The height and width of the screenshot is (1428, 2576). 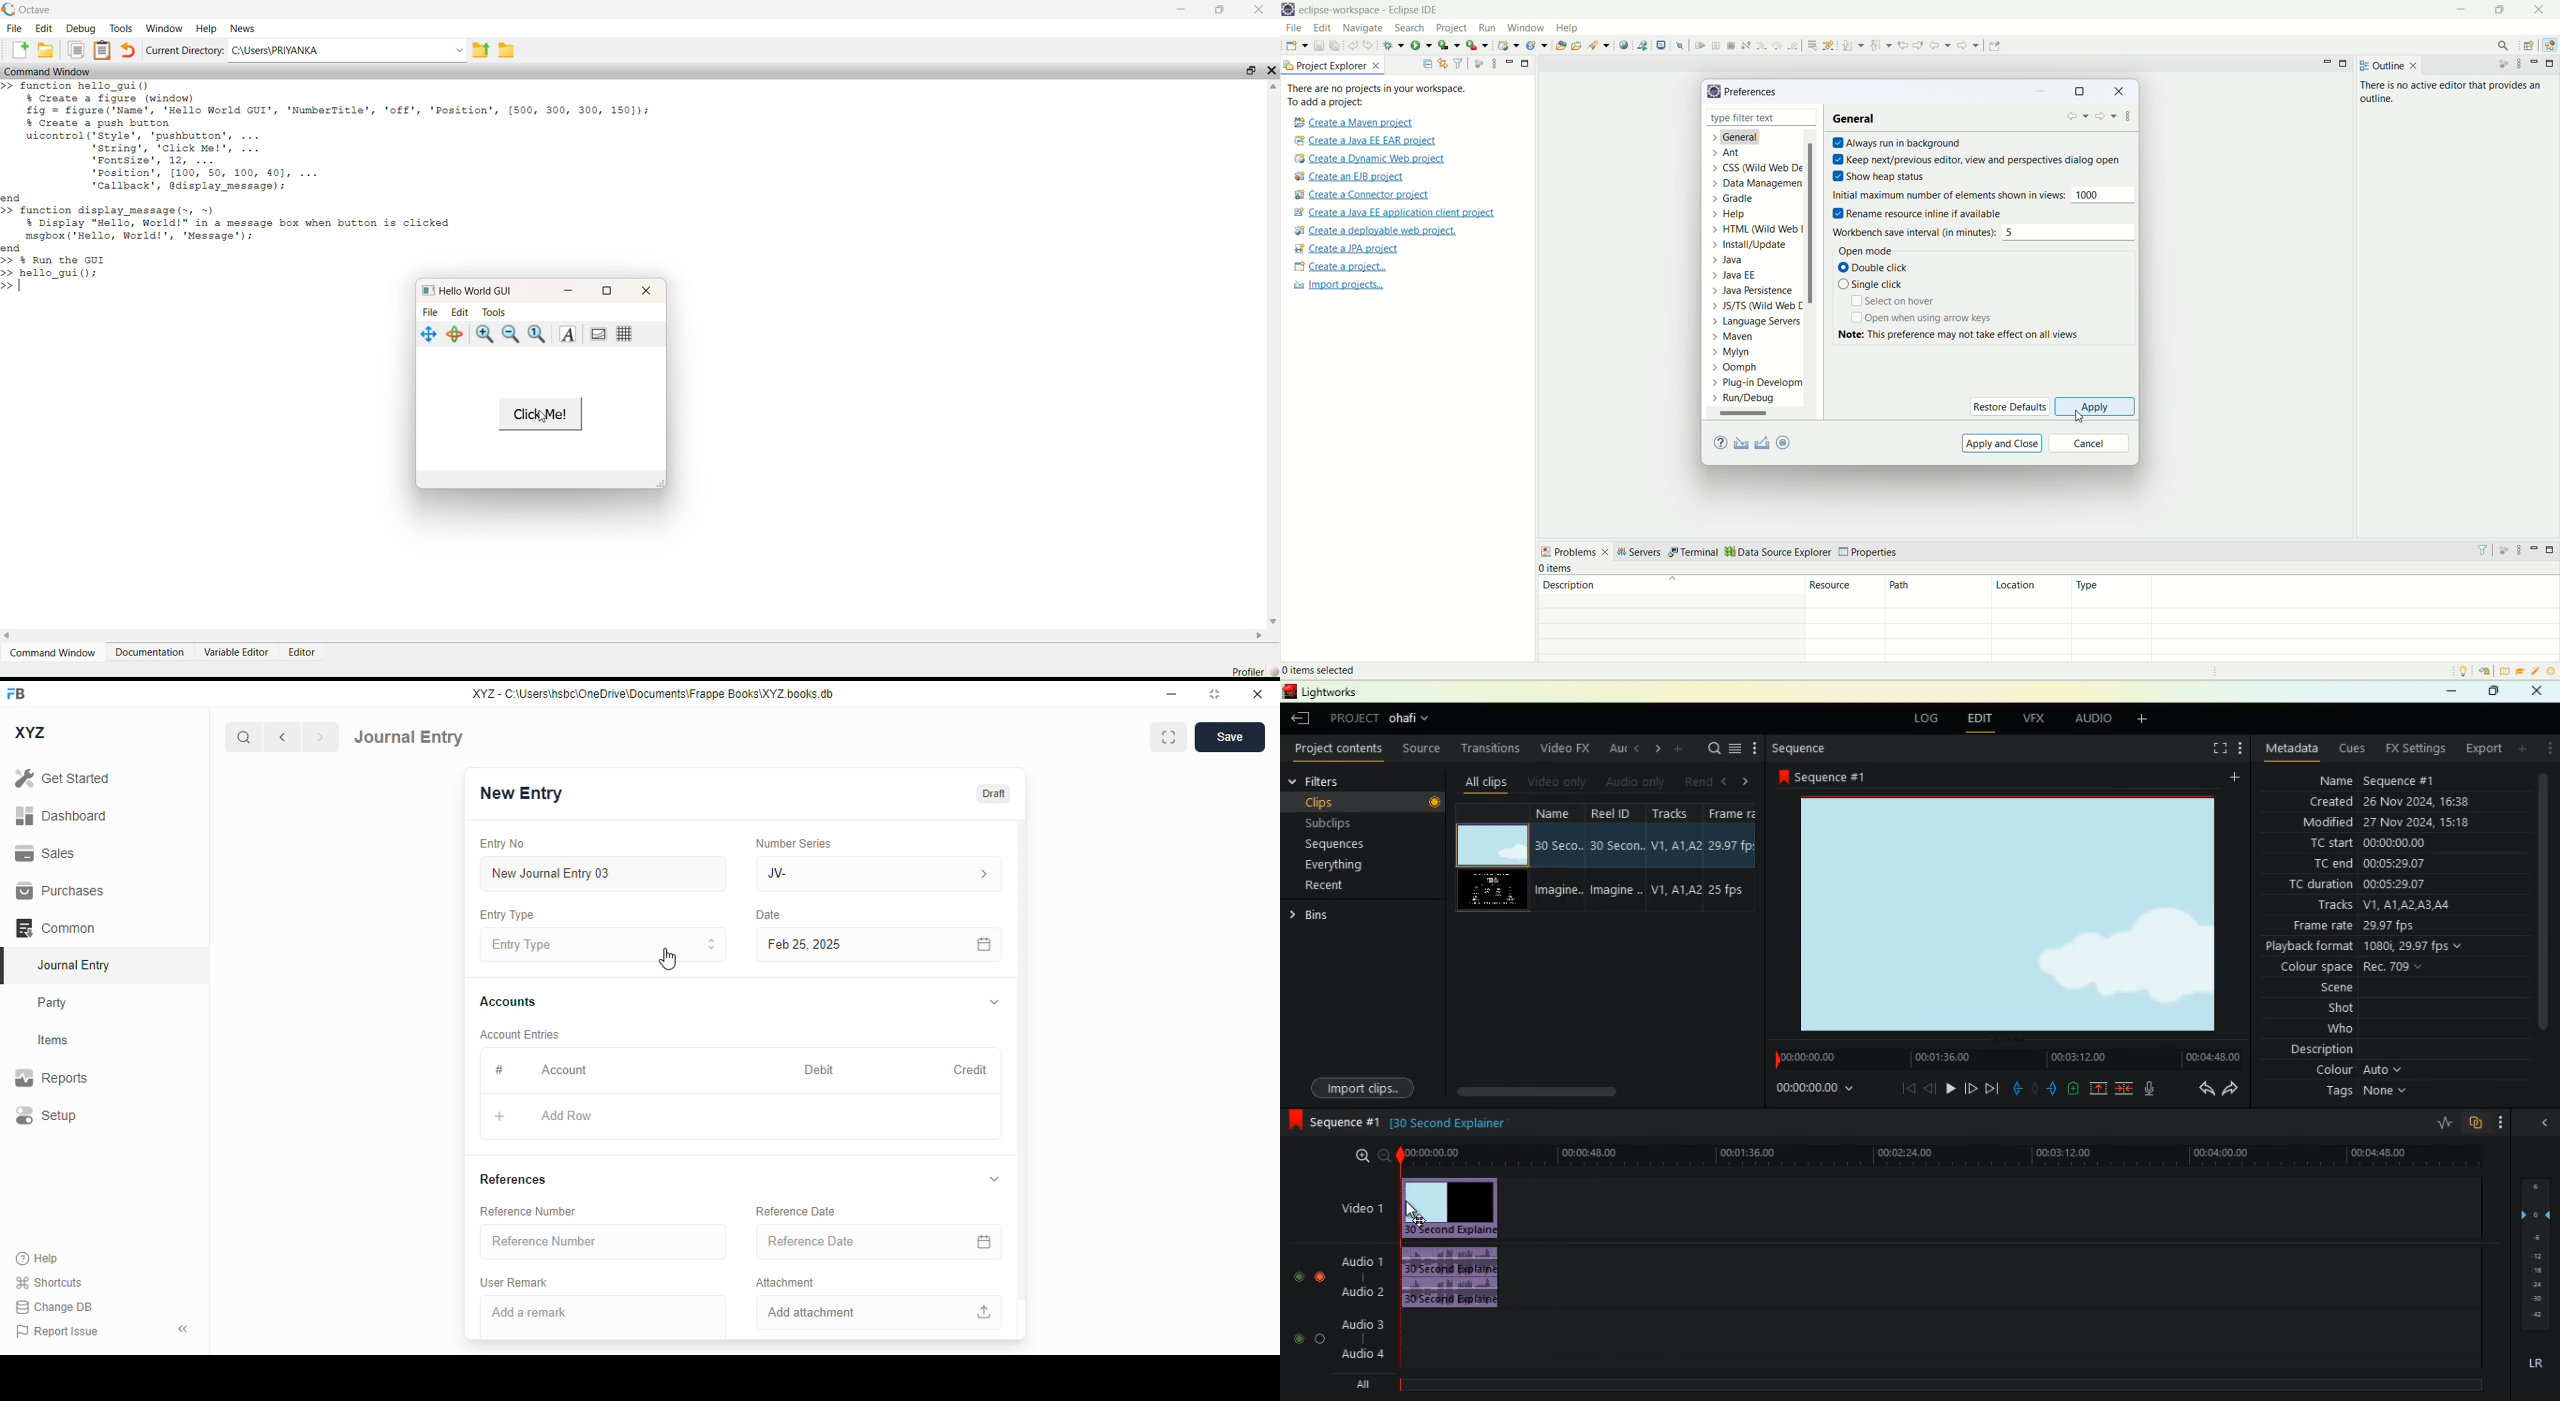 I want to click on Octave, so click(x=29, y=8).